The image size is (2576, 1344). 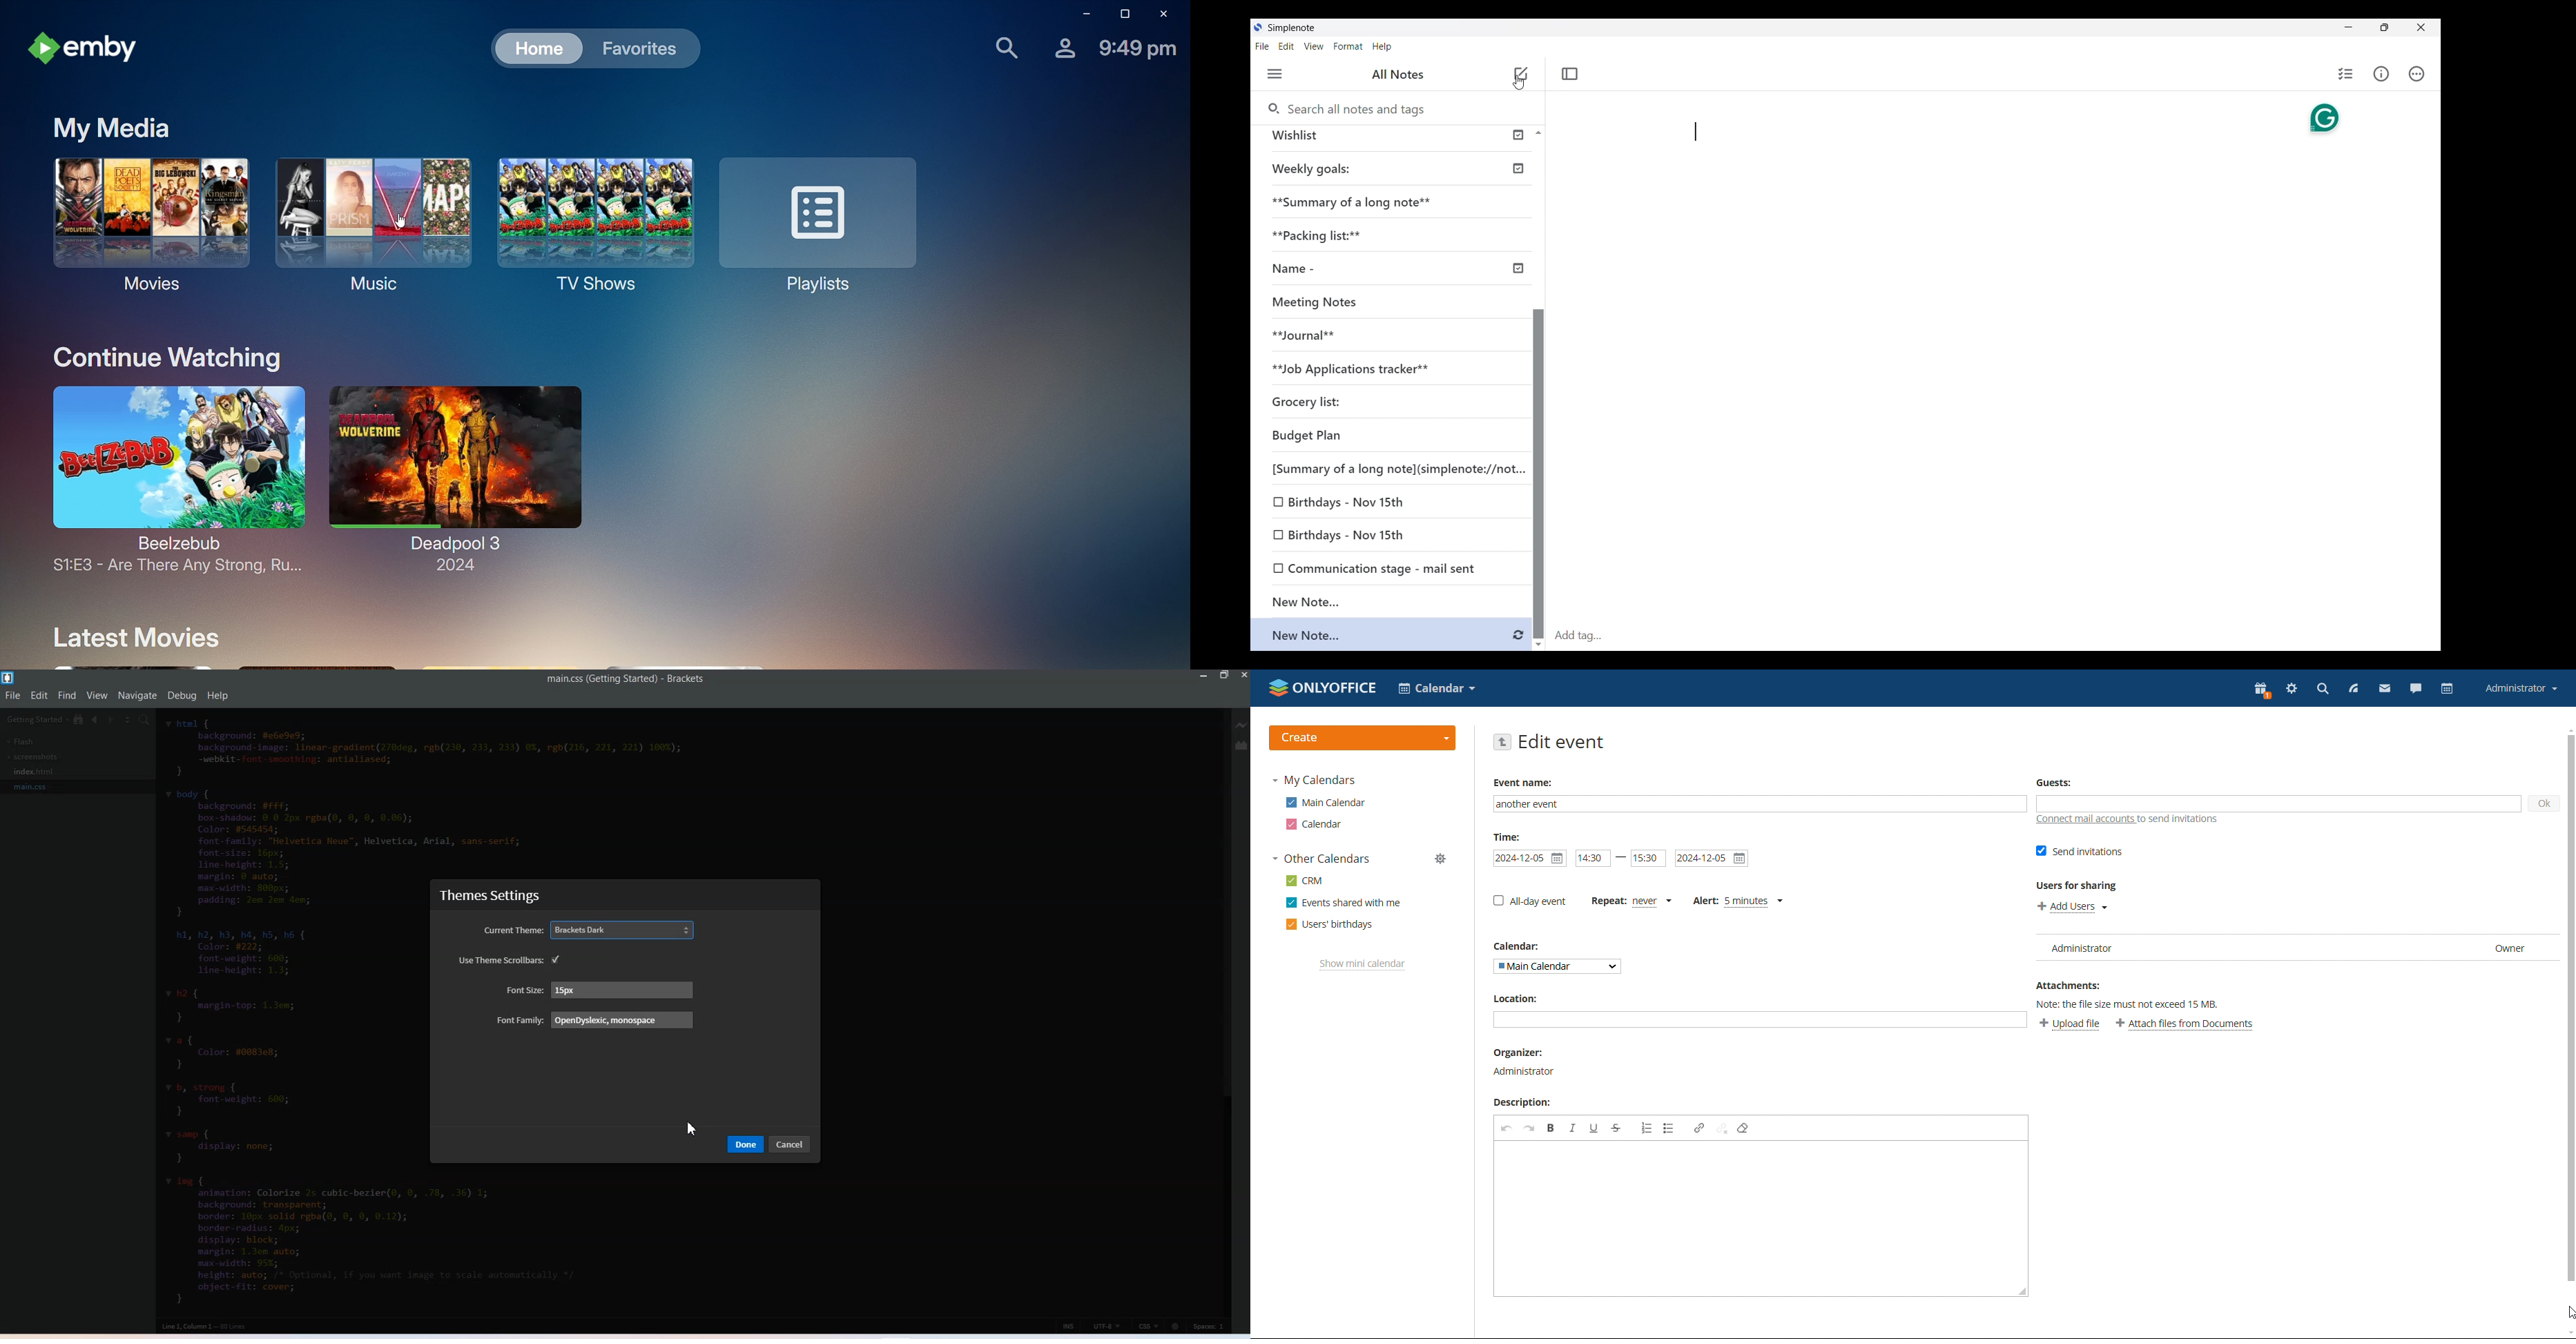 What do you see at coordinates (1551, 1128) in the screenshot?
I see `bold` at bounding box center [1551, 1128].